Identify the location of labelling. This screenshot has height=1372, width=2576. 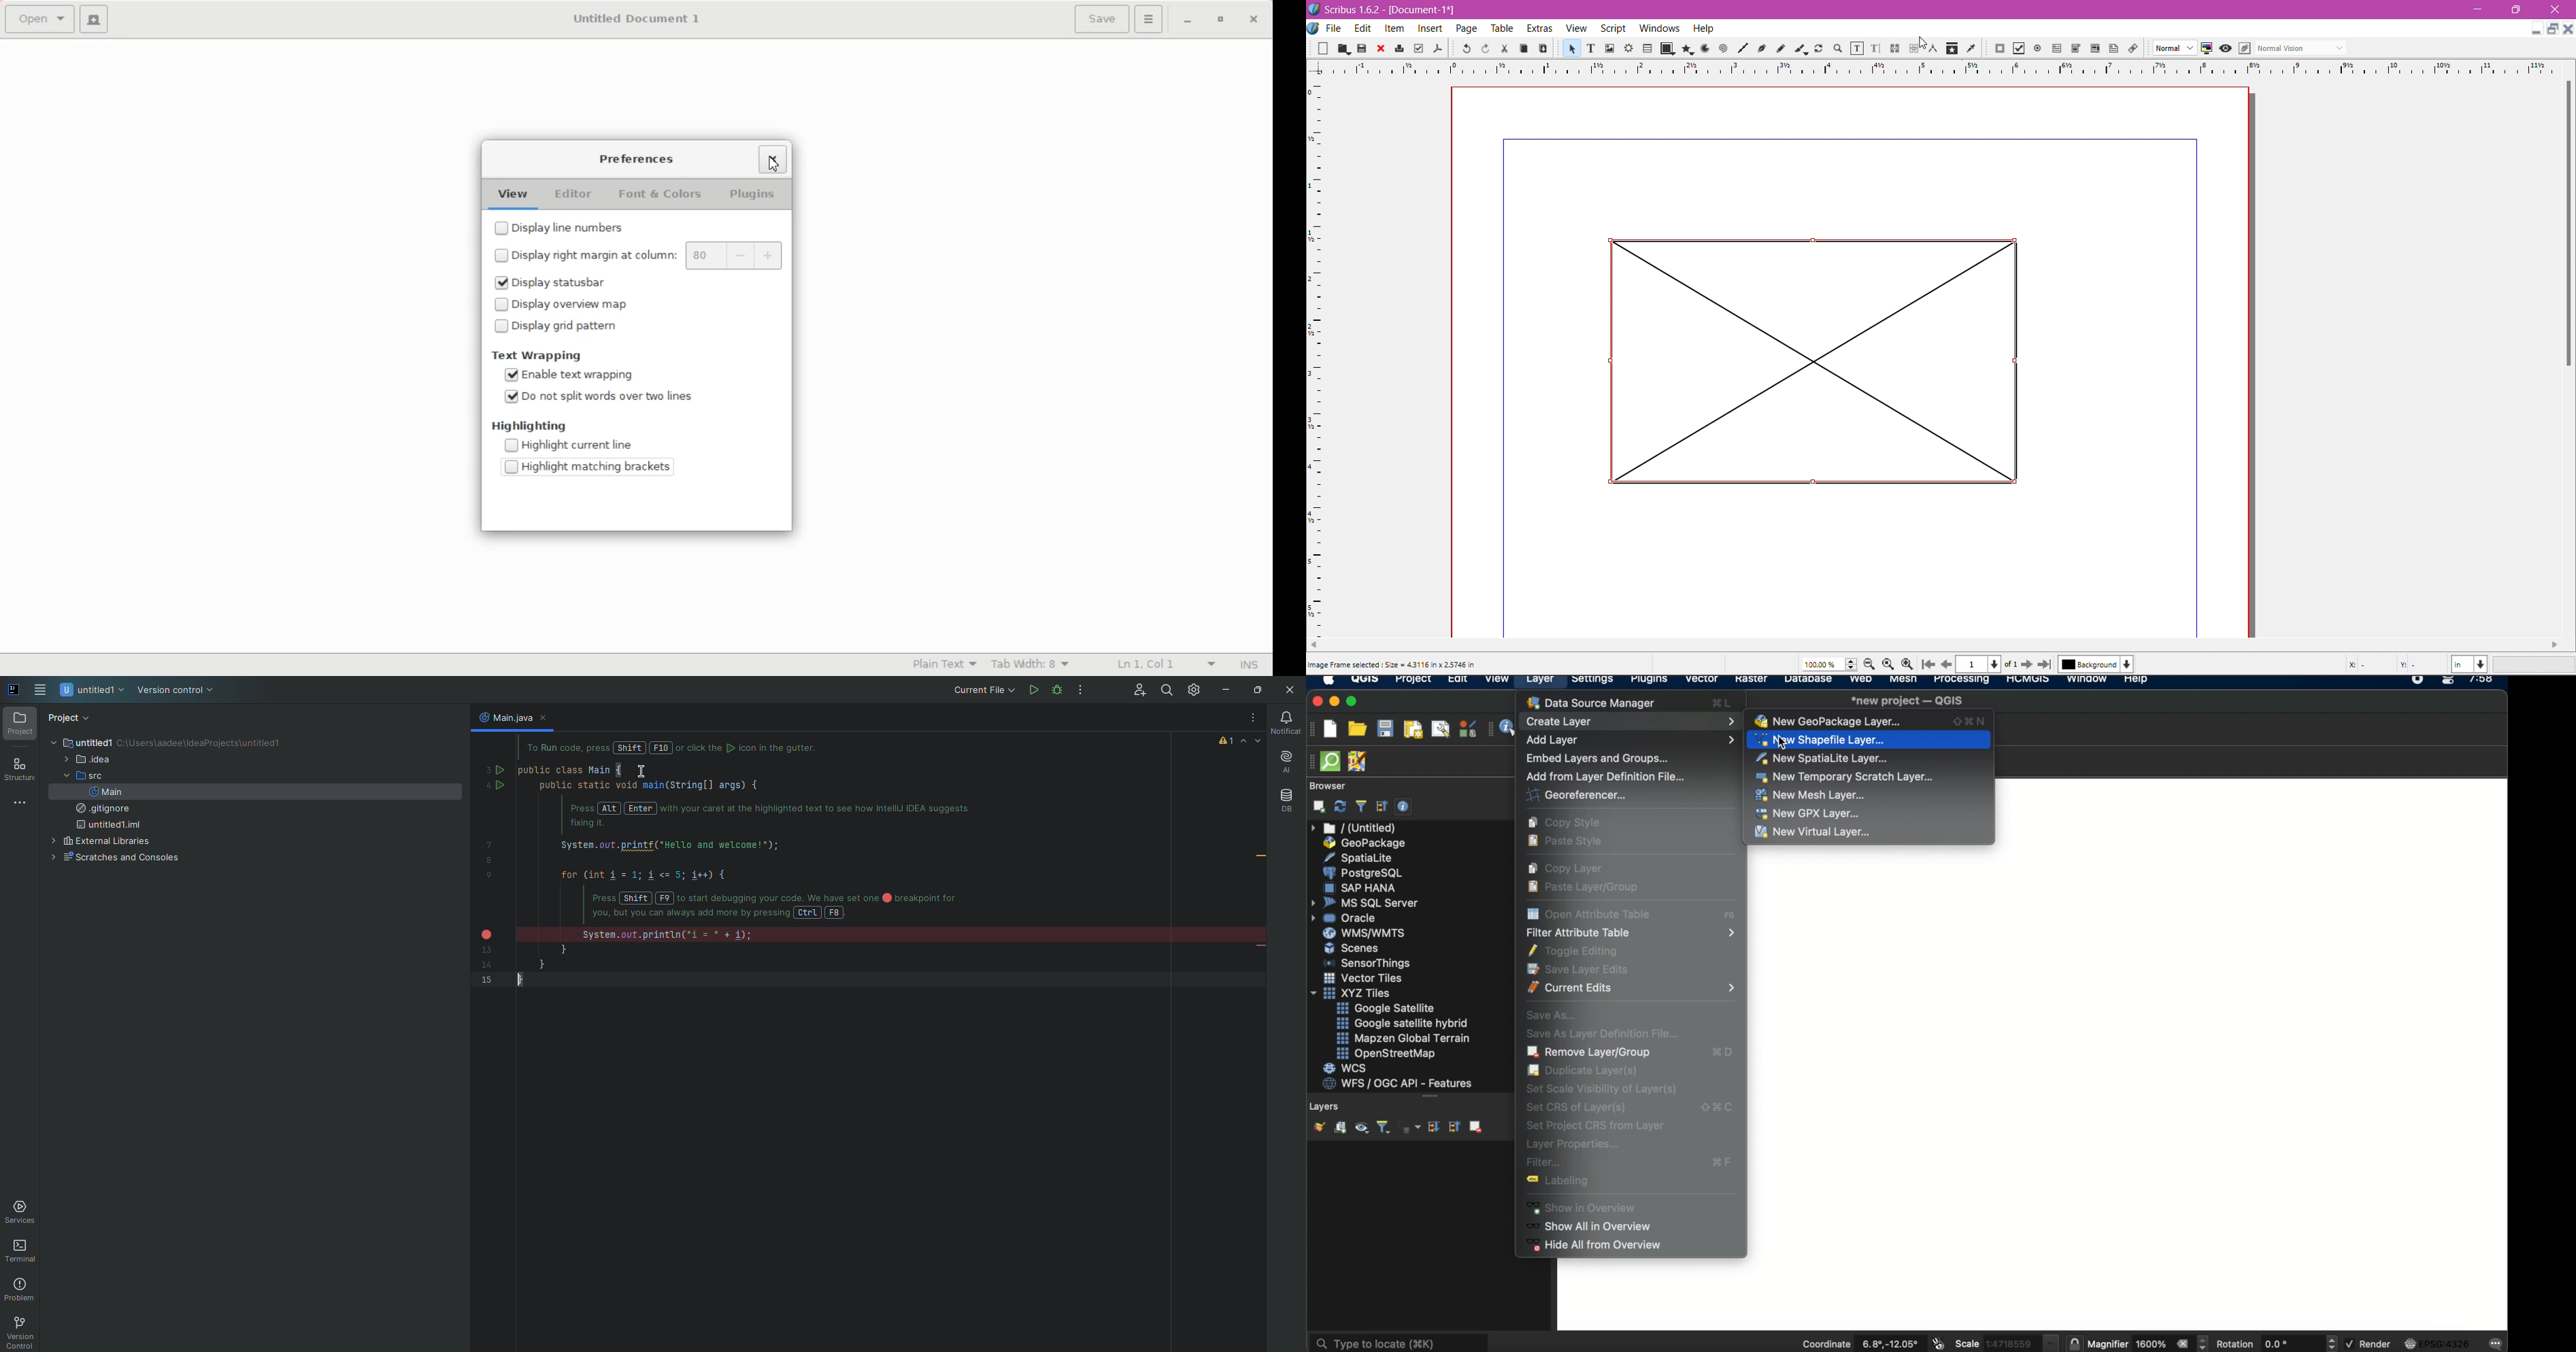
(1555, 1179).